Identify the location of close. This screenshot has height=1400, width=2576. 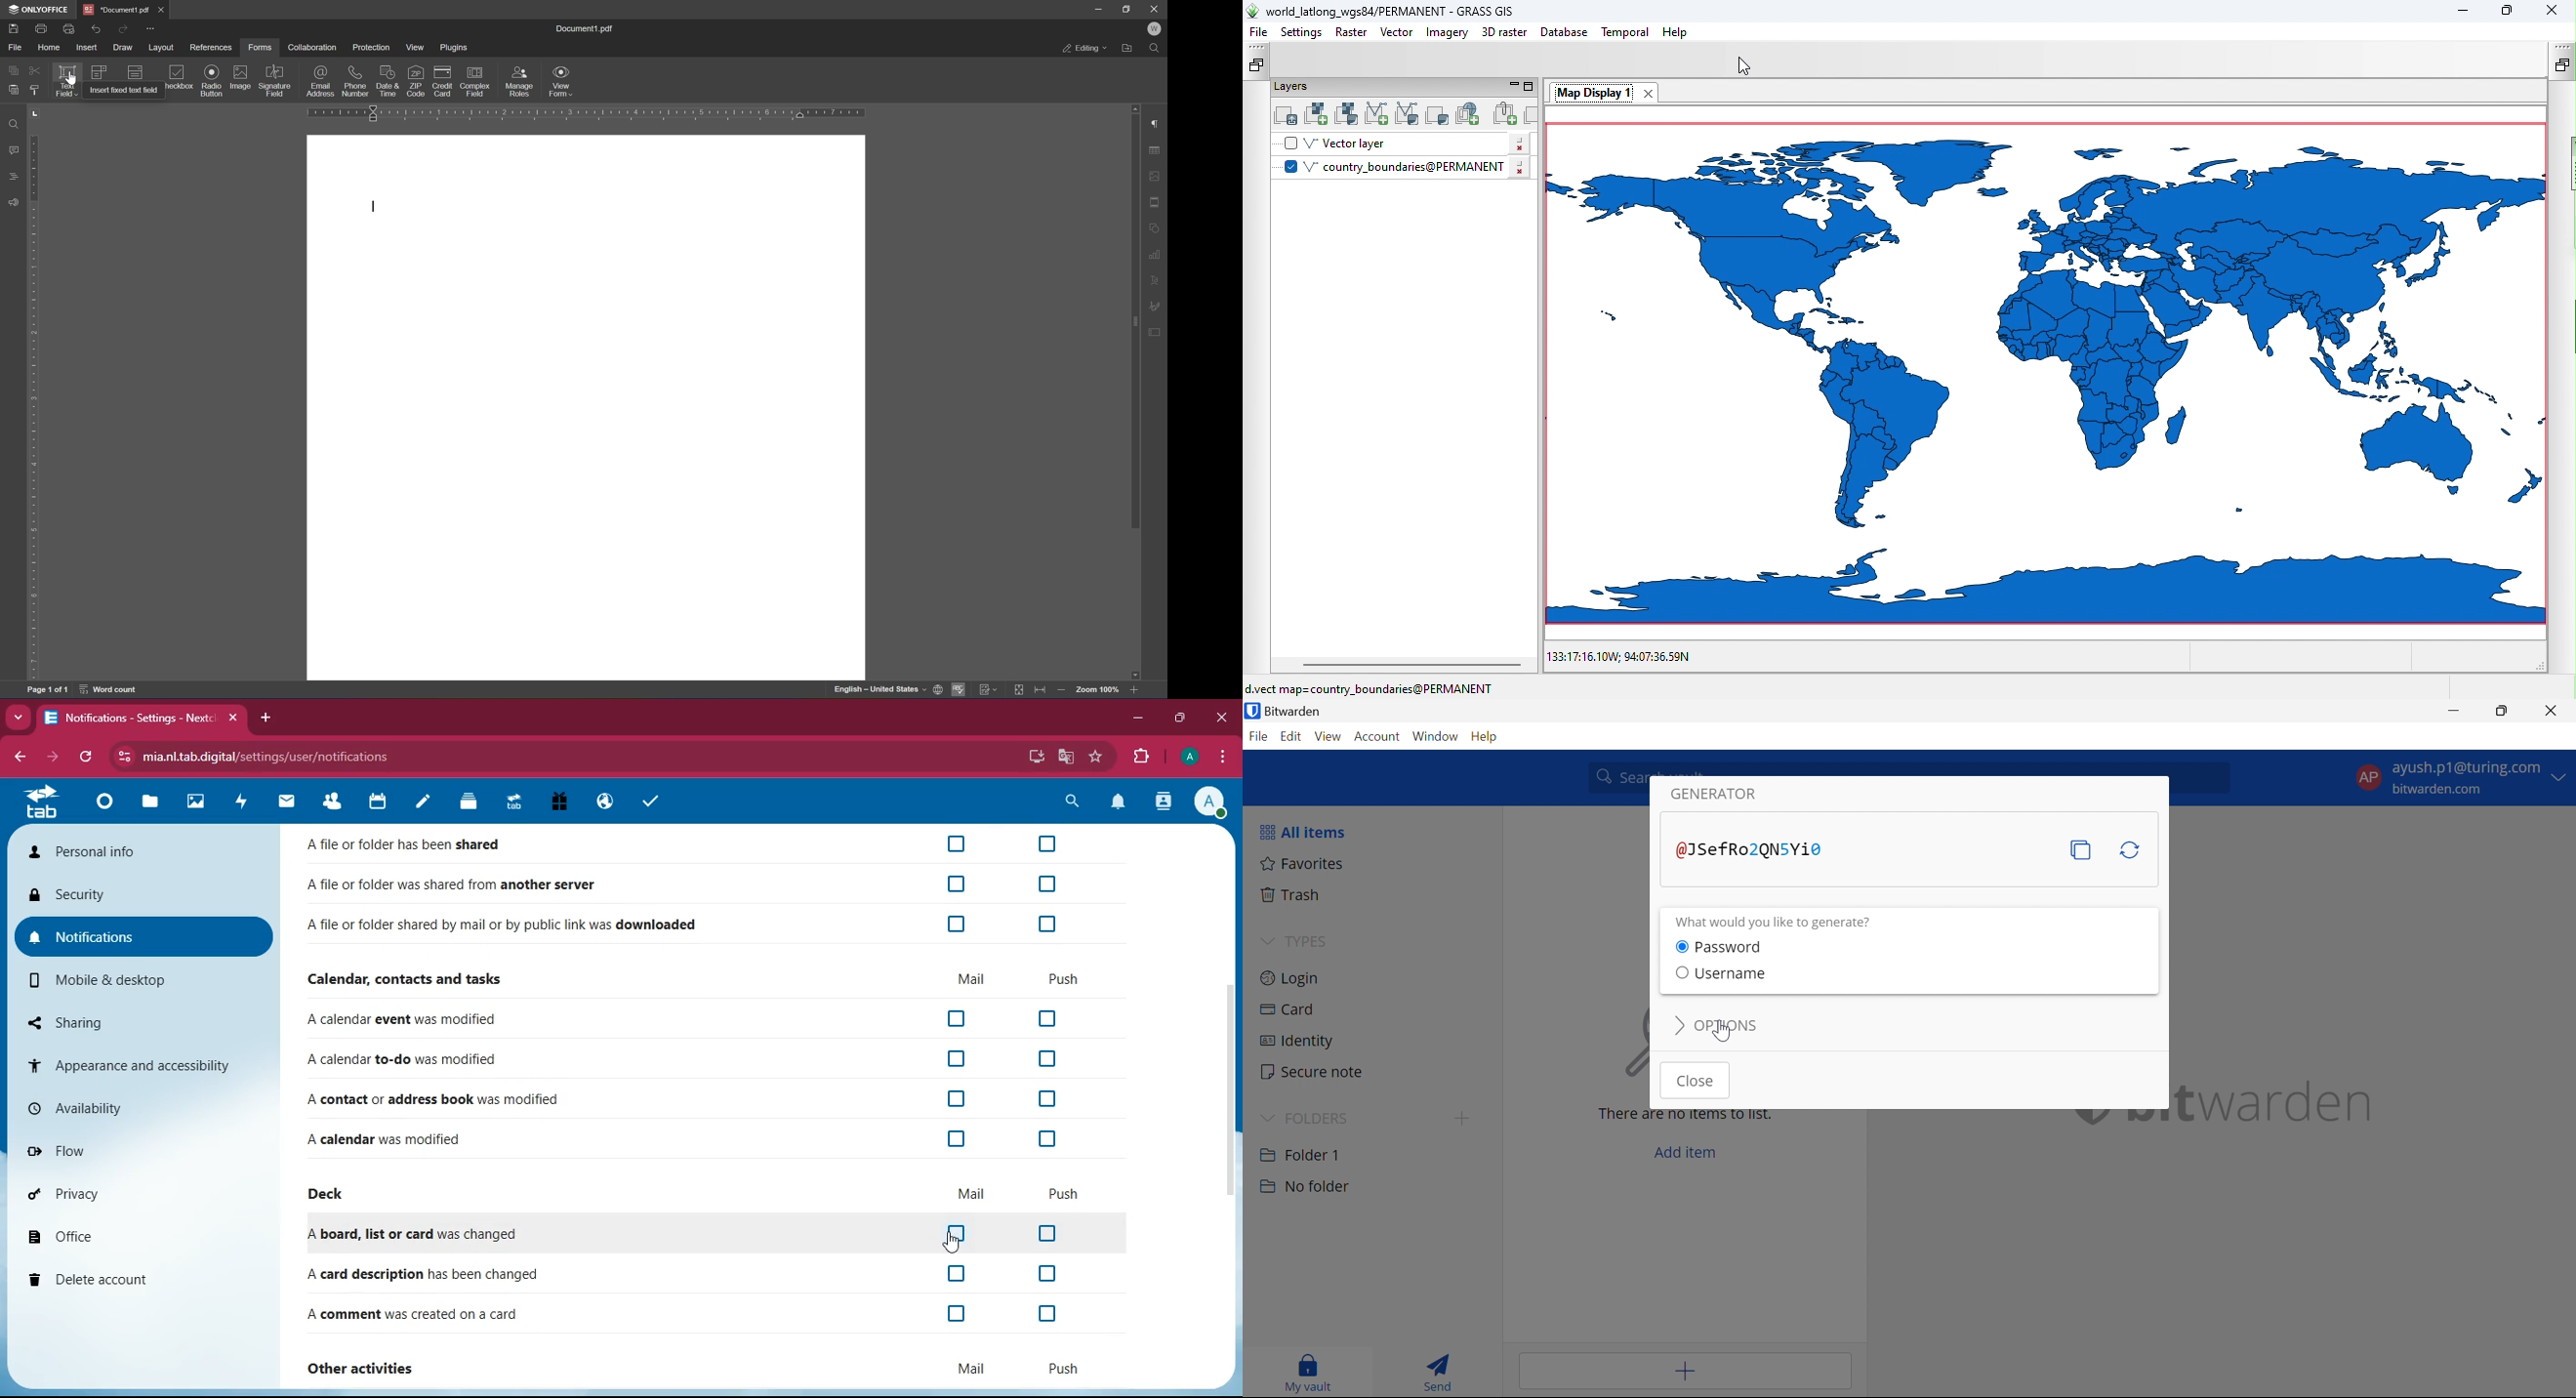
(1221, 717).